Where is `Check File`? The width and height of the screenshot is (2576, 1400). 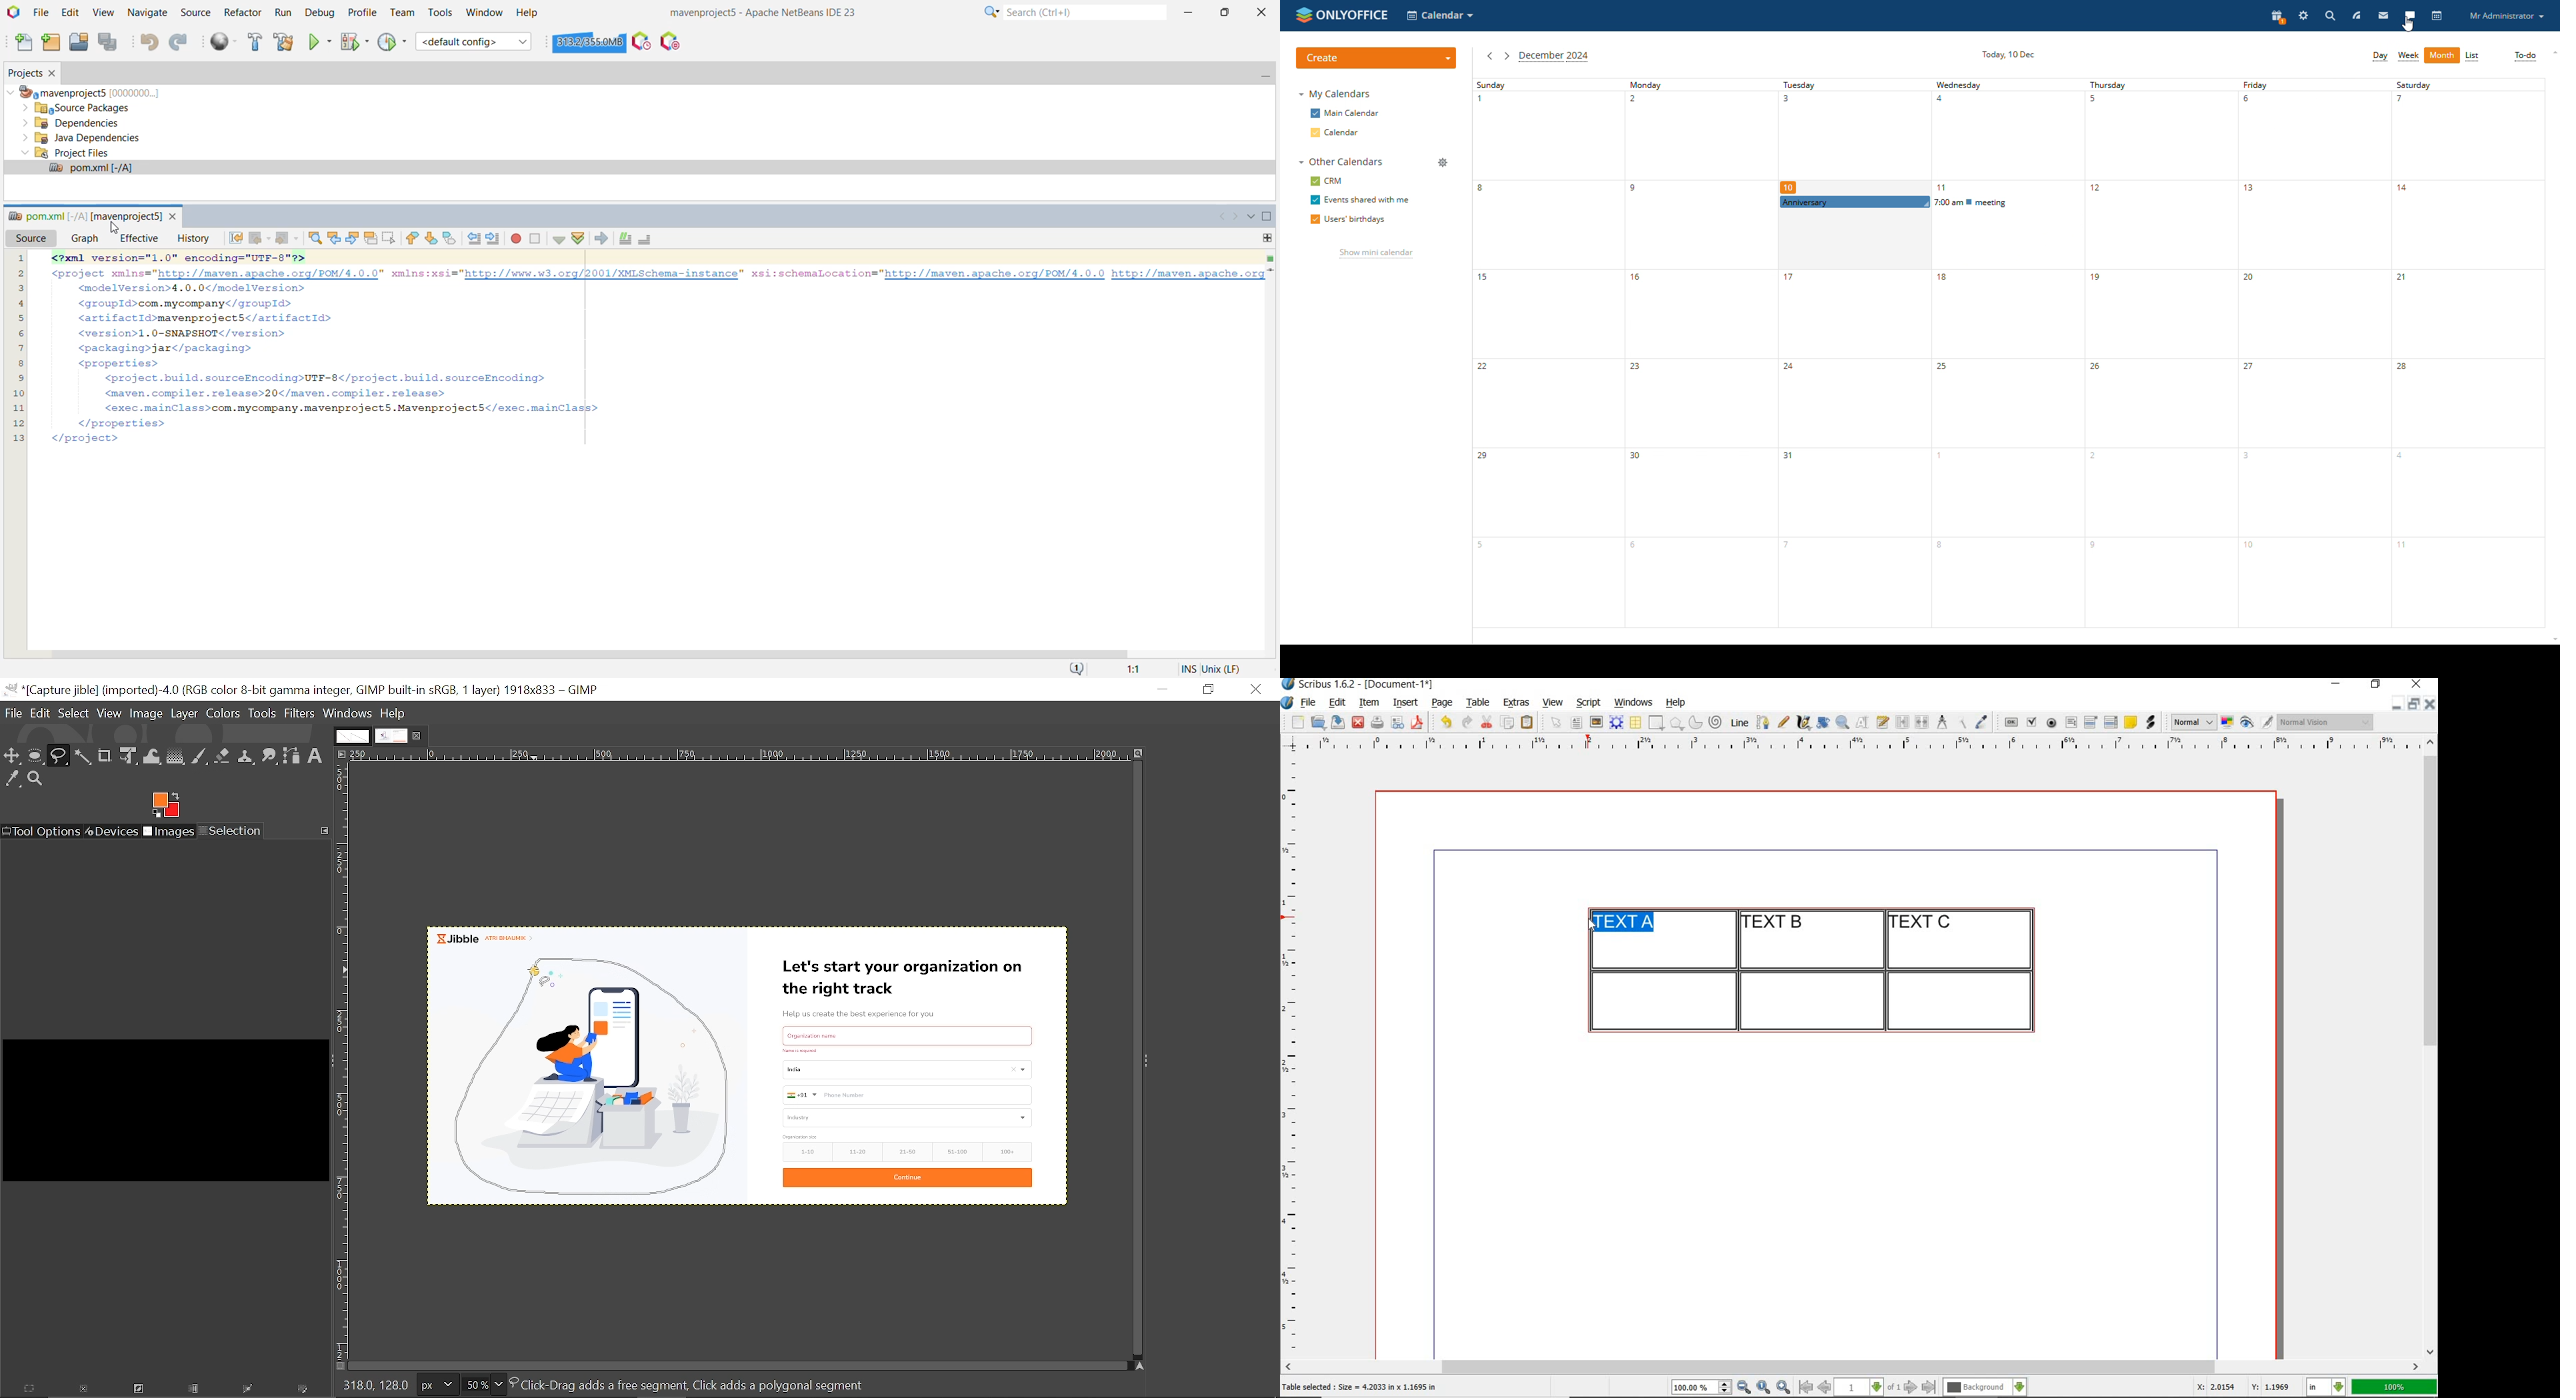
Check File is located at coordinates (558, 239).